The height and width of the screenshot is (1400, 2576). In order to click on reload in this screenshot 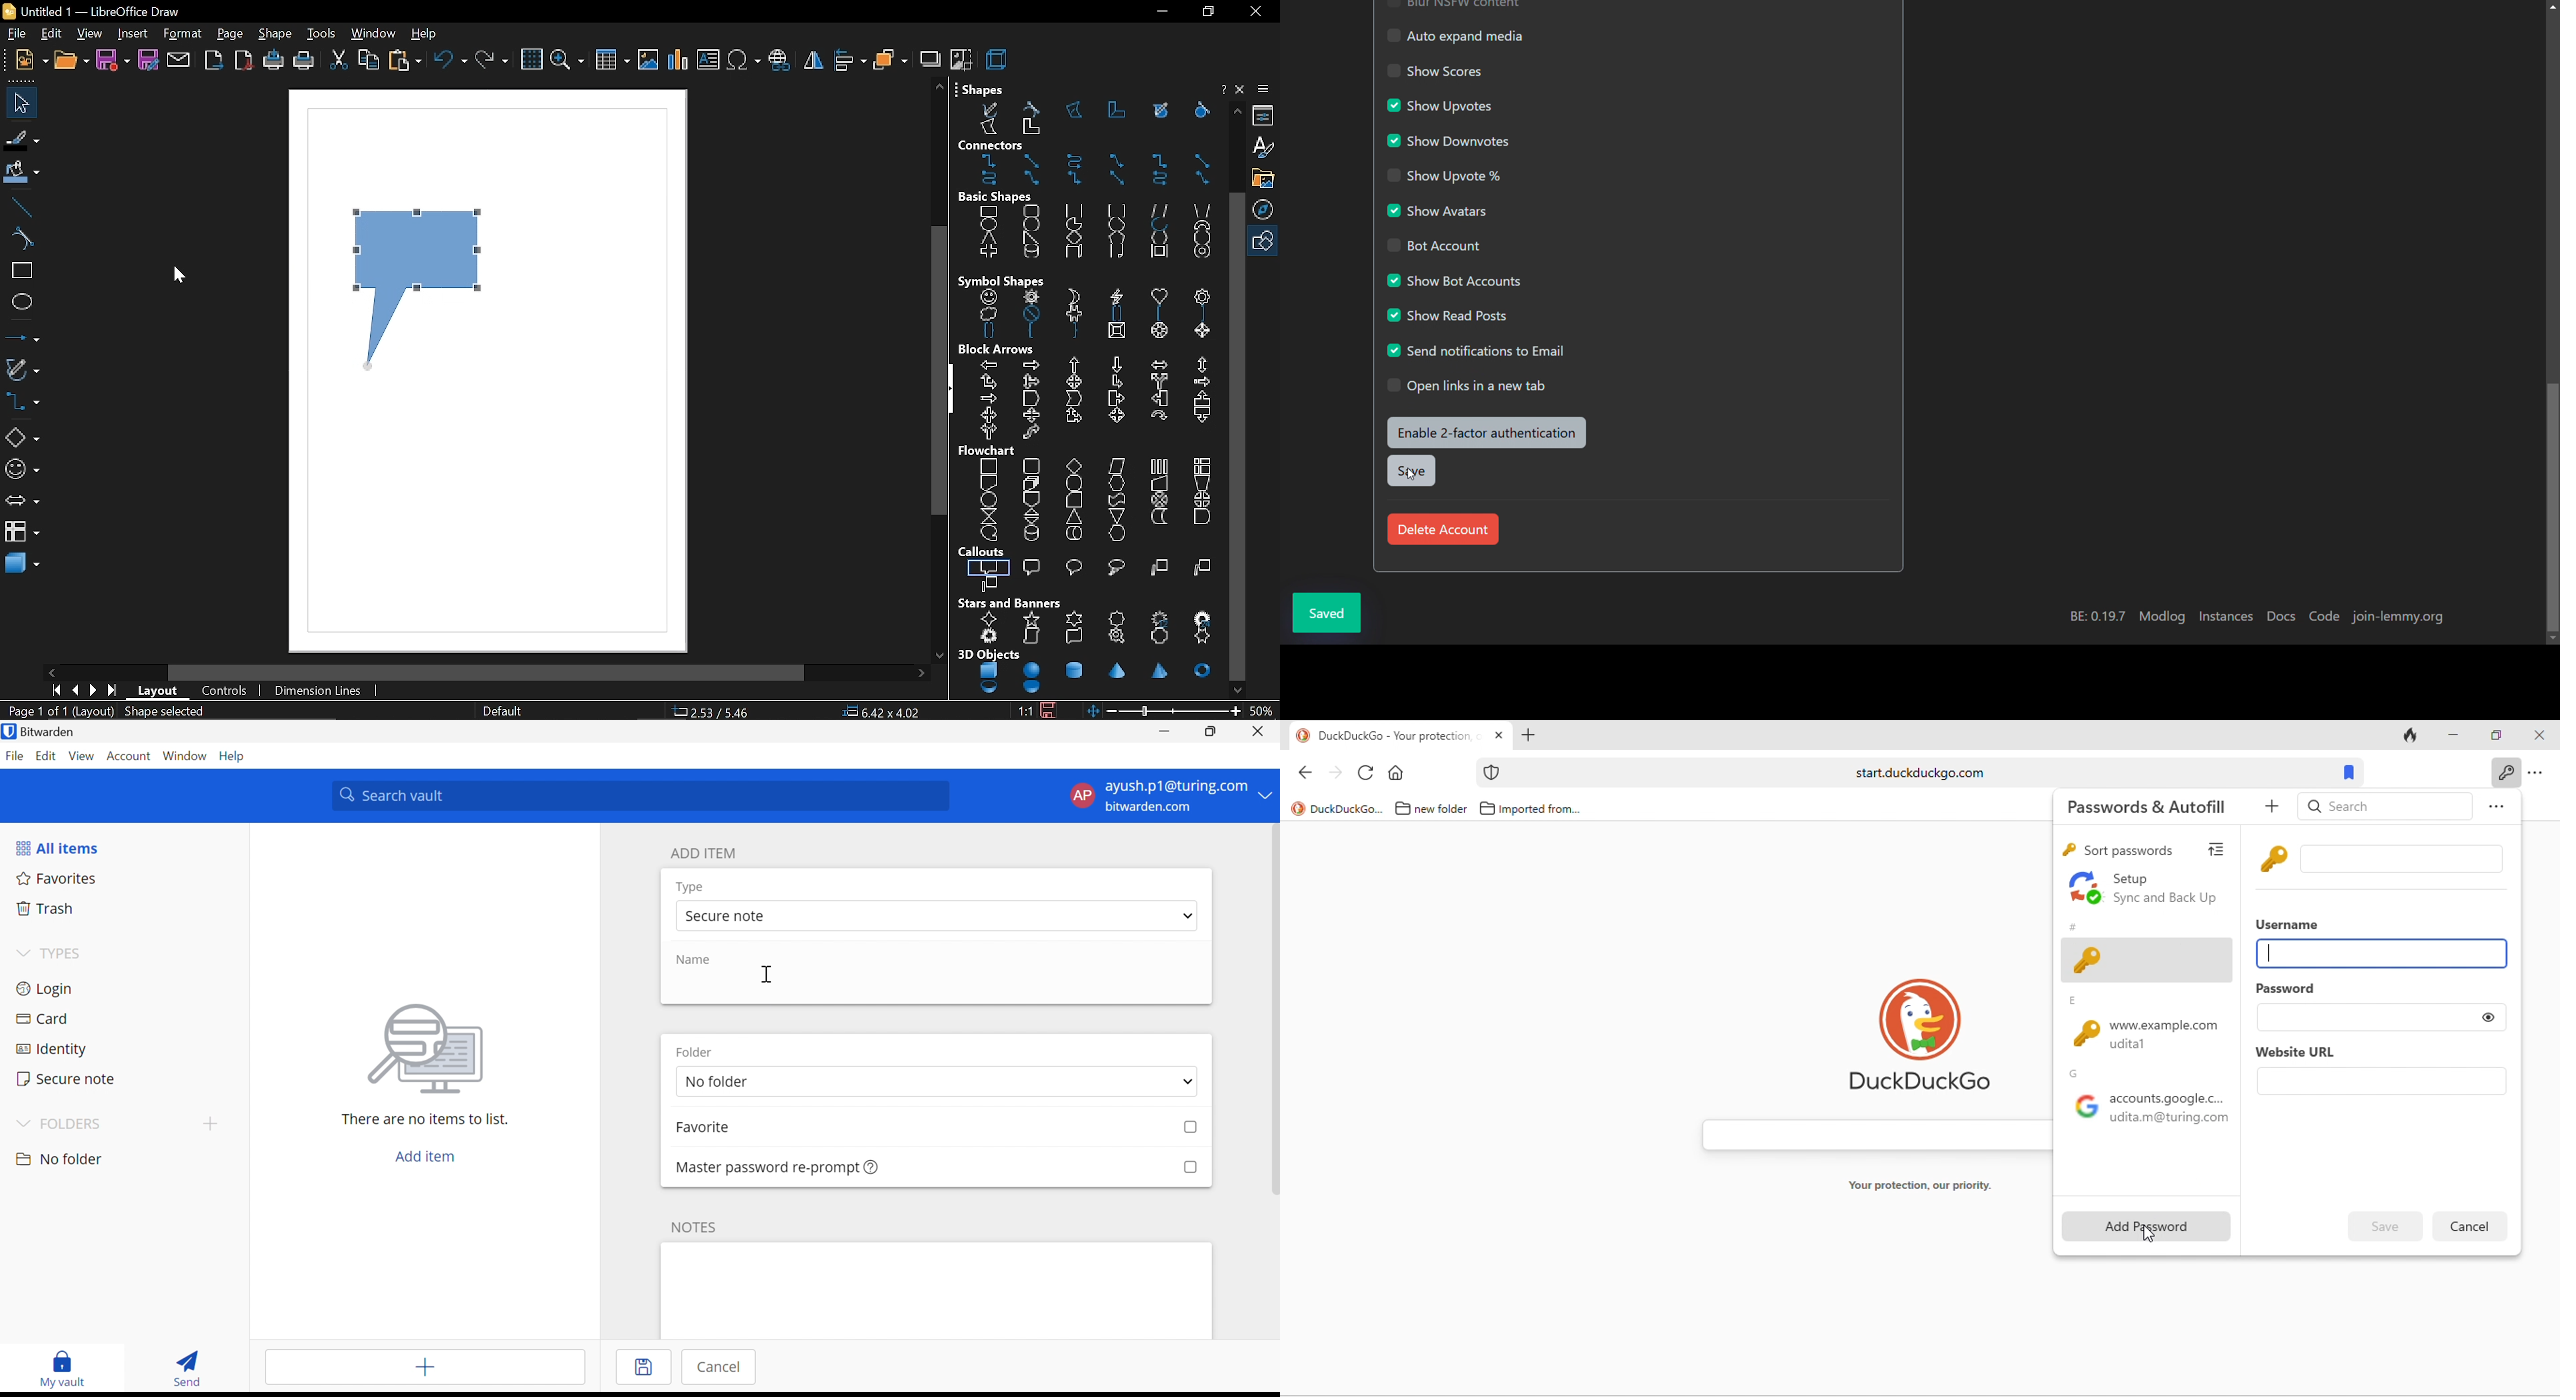, I will do `click(1367, 773)`.